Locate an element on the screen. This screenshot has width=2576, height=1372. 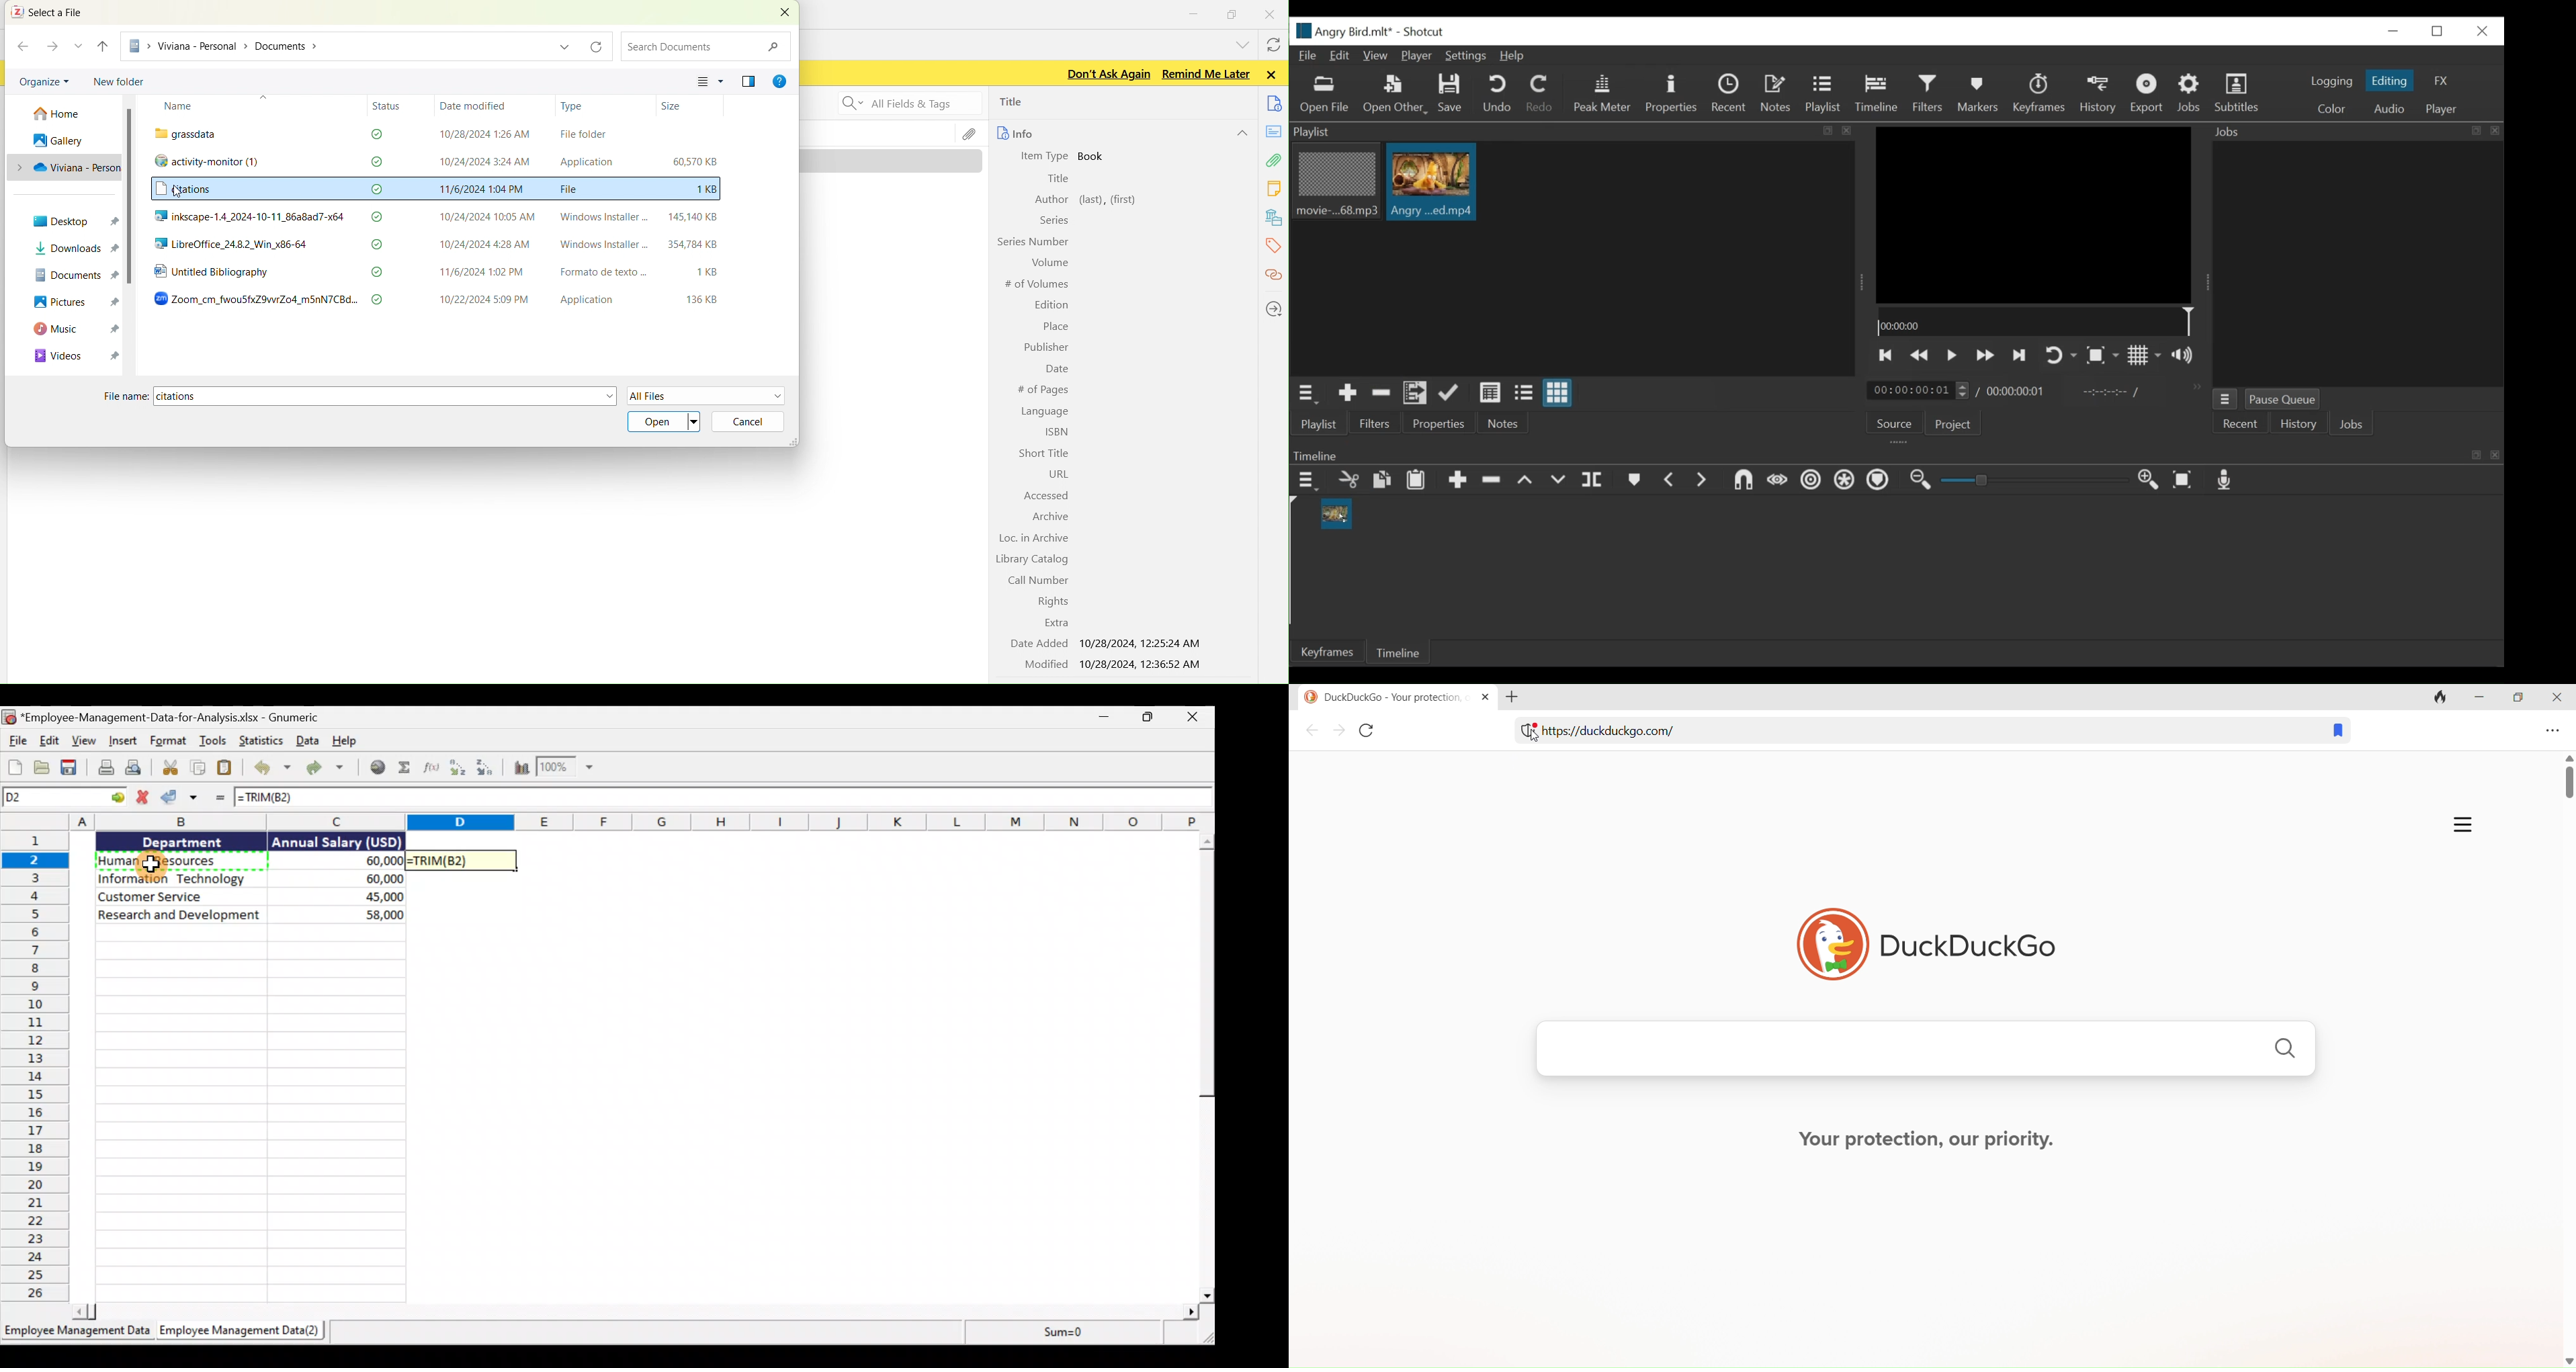
Copy the selection is located at coordinates (199, 768).